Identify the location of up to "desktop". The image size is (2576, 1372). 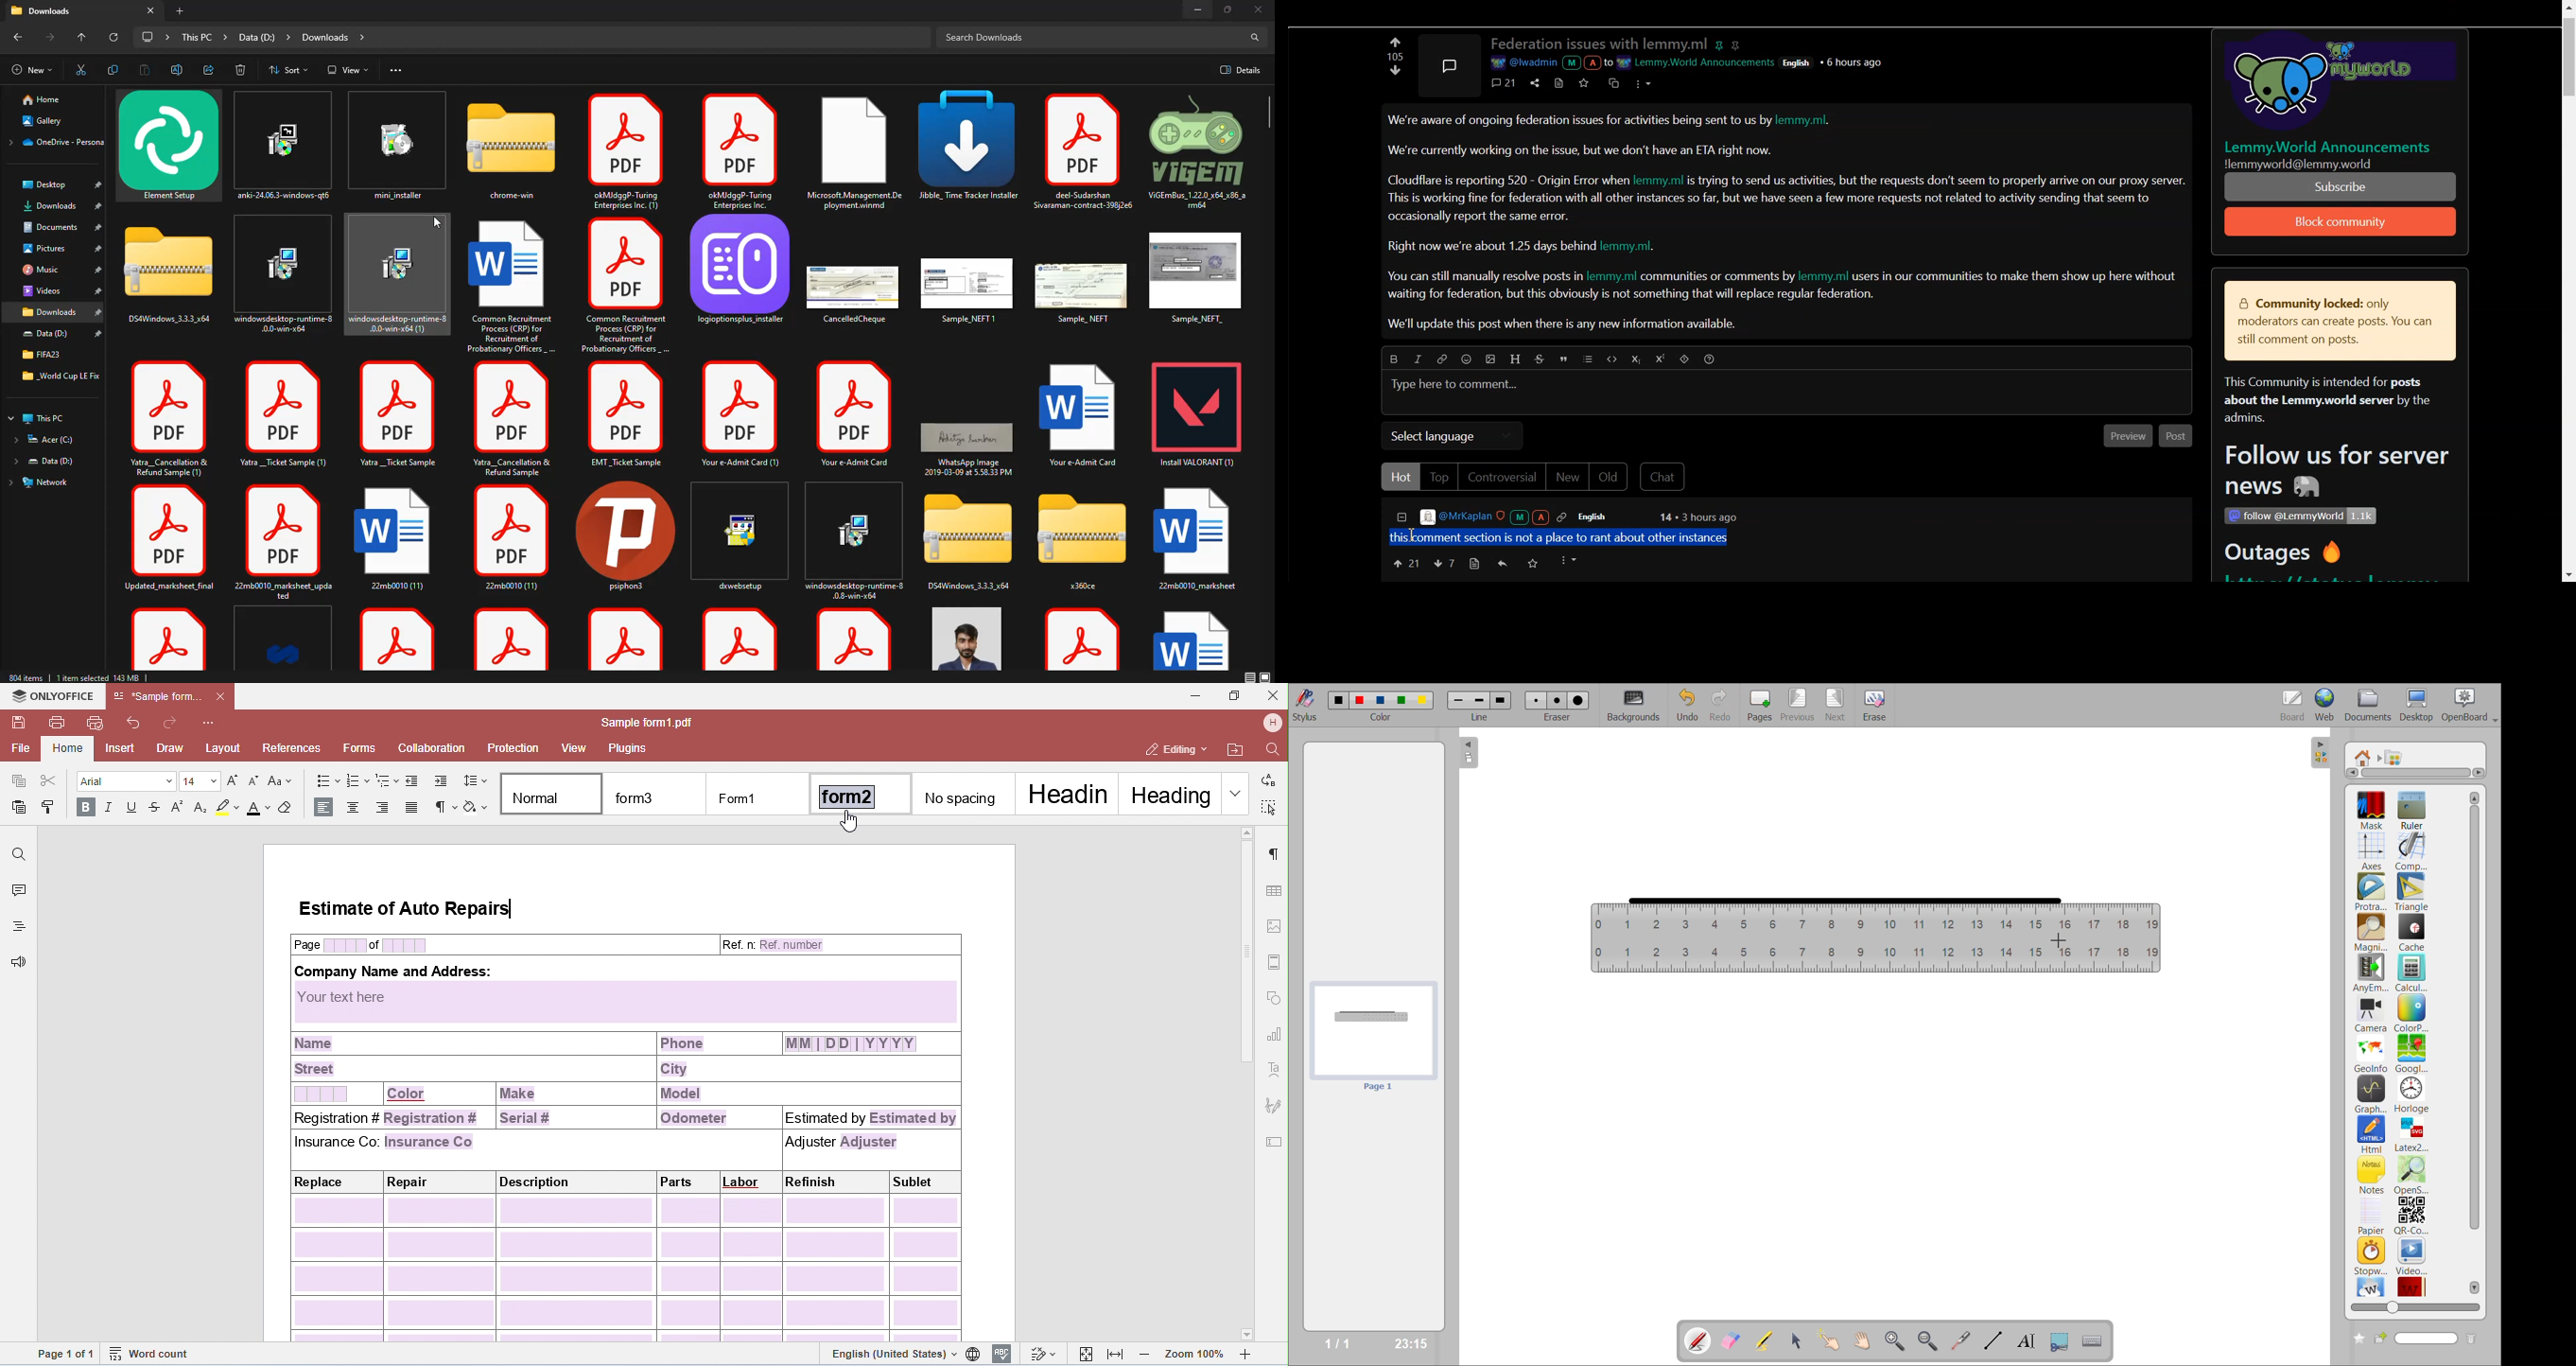
(81, 39).